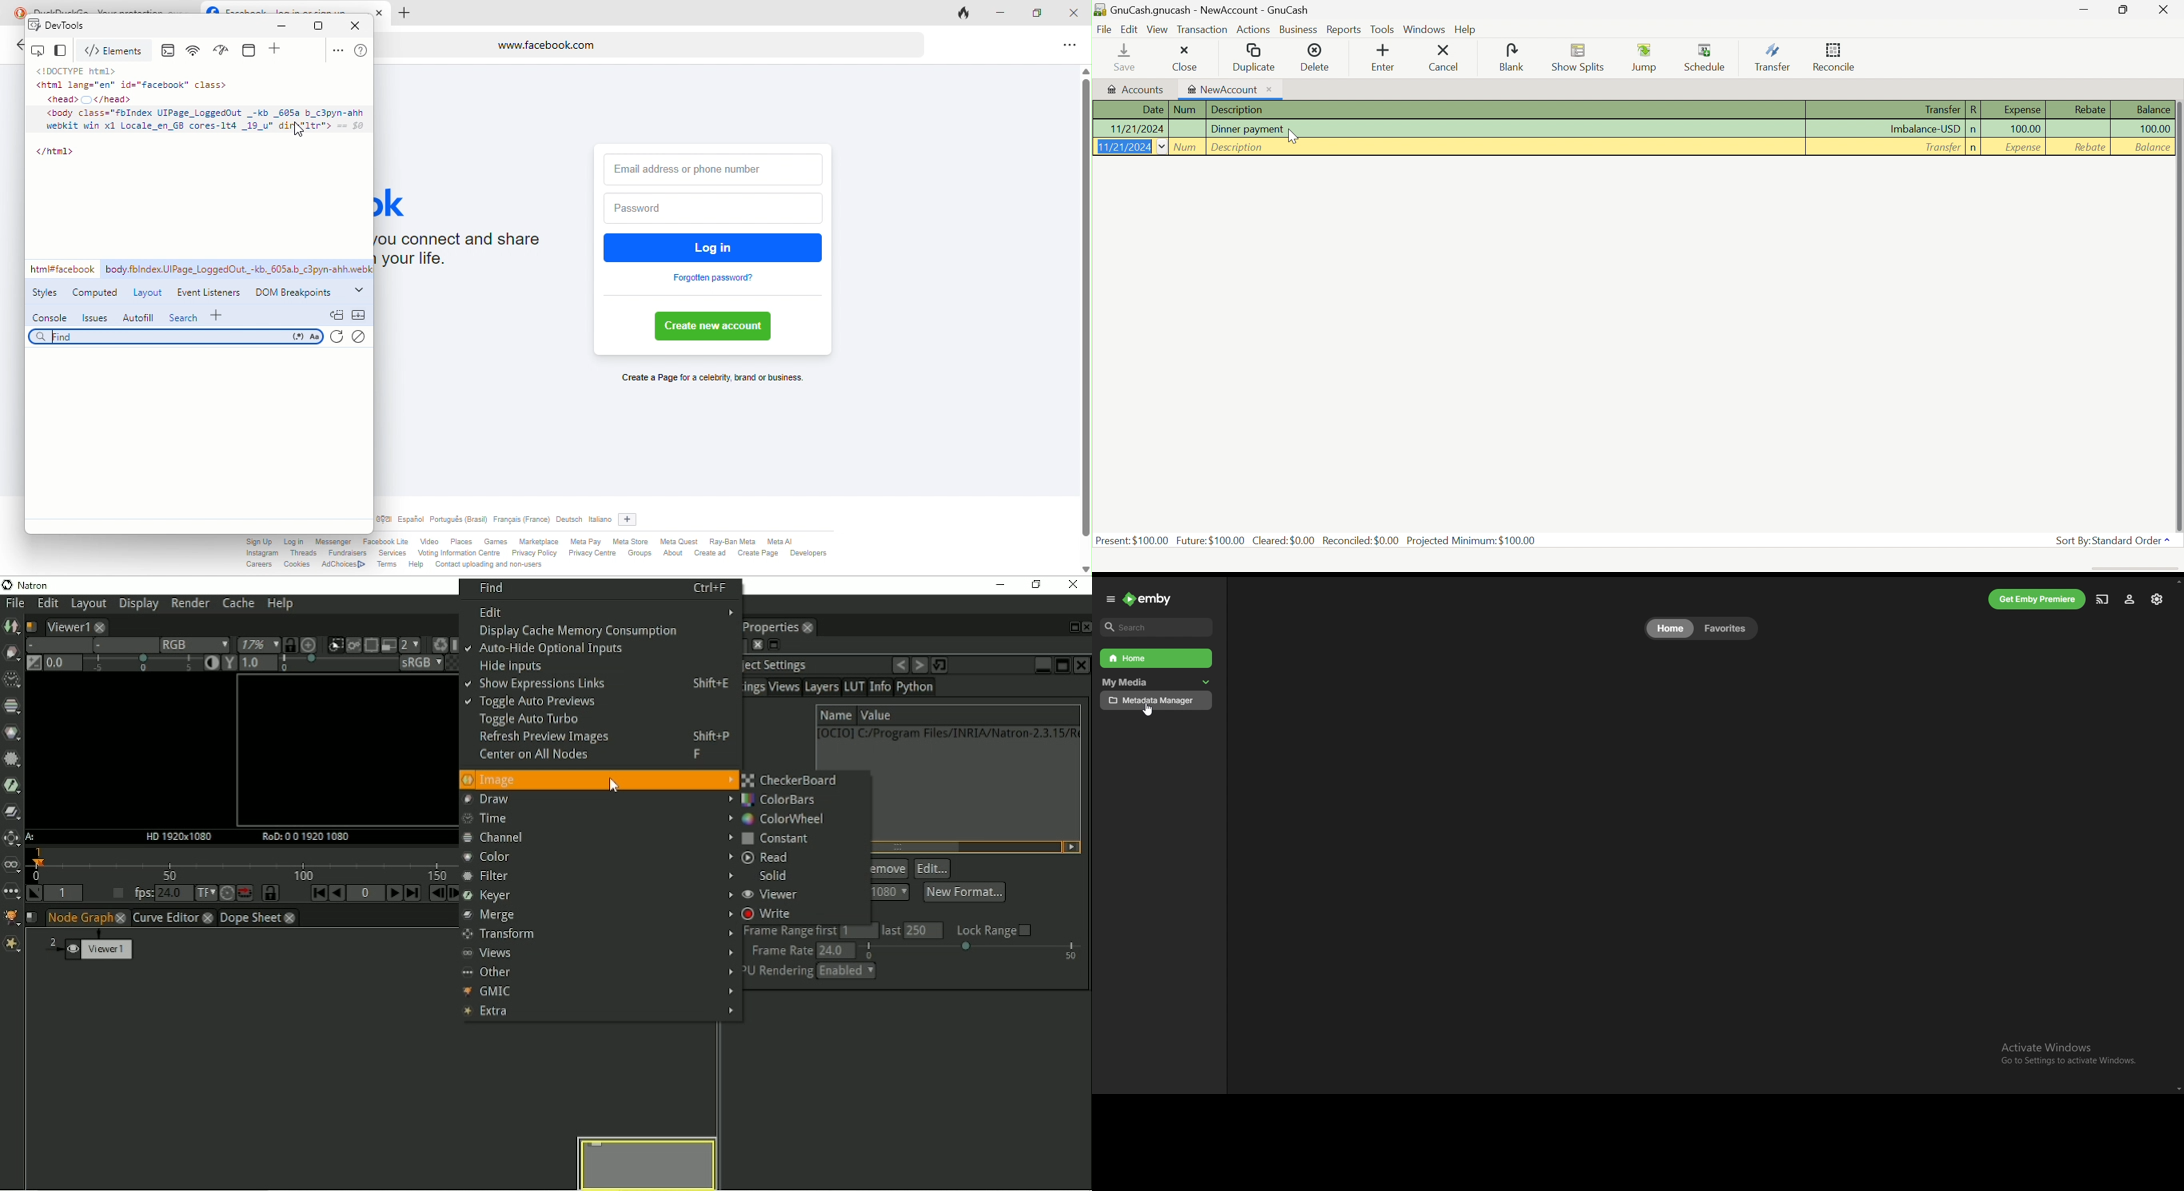 This screenshot has width=2184, height=1204. I want to click on Future: $100.00, so click(1210, 540).